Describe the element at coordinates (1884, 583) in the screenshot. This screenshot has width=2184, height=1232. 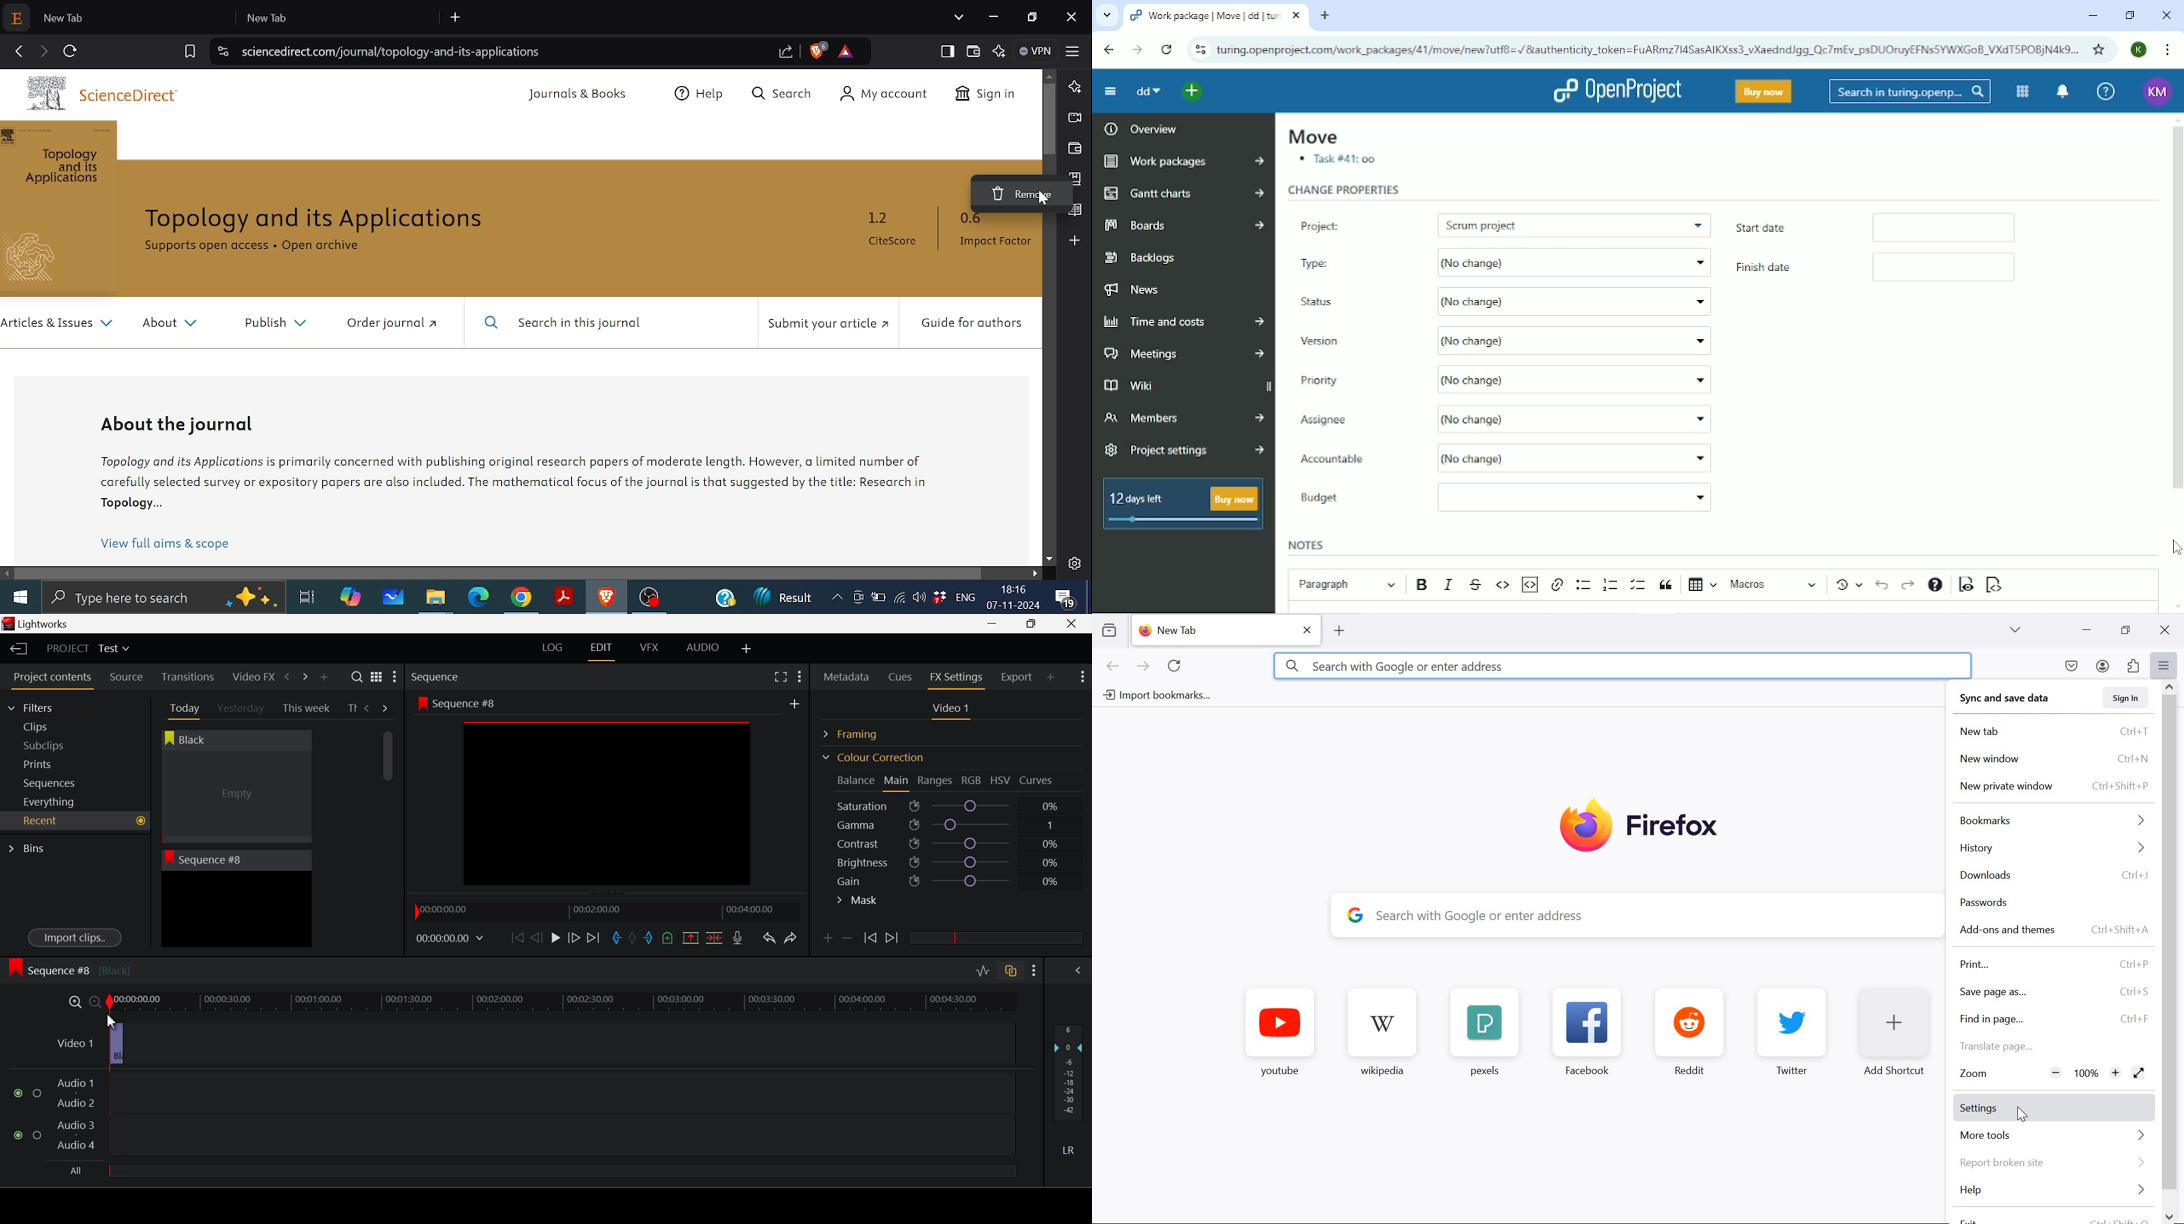
I see `Udo` at that location.